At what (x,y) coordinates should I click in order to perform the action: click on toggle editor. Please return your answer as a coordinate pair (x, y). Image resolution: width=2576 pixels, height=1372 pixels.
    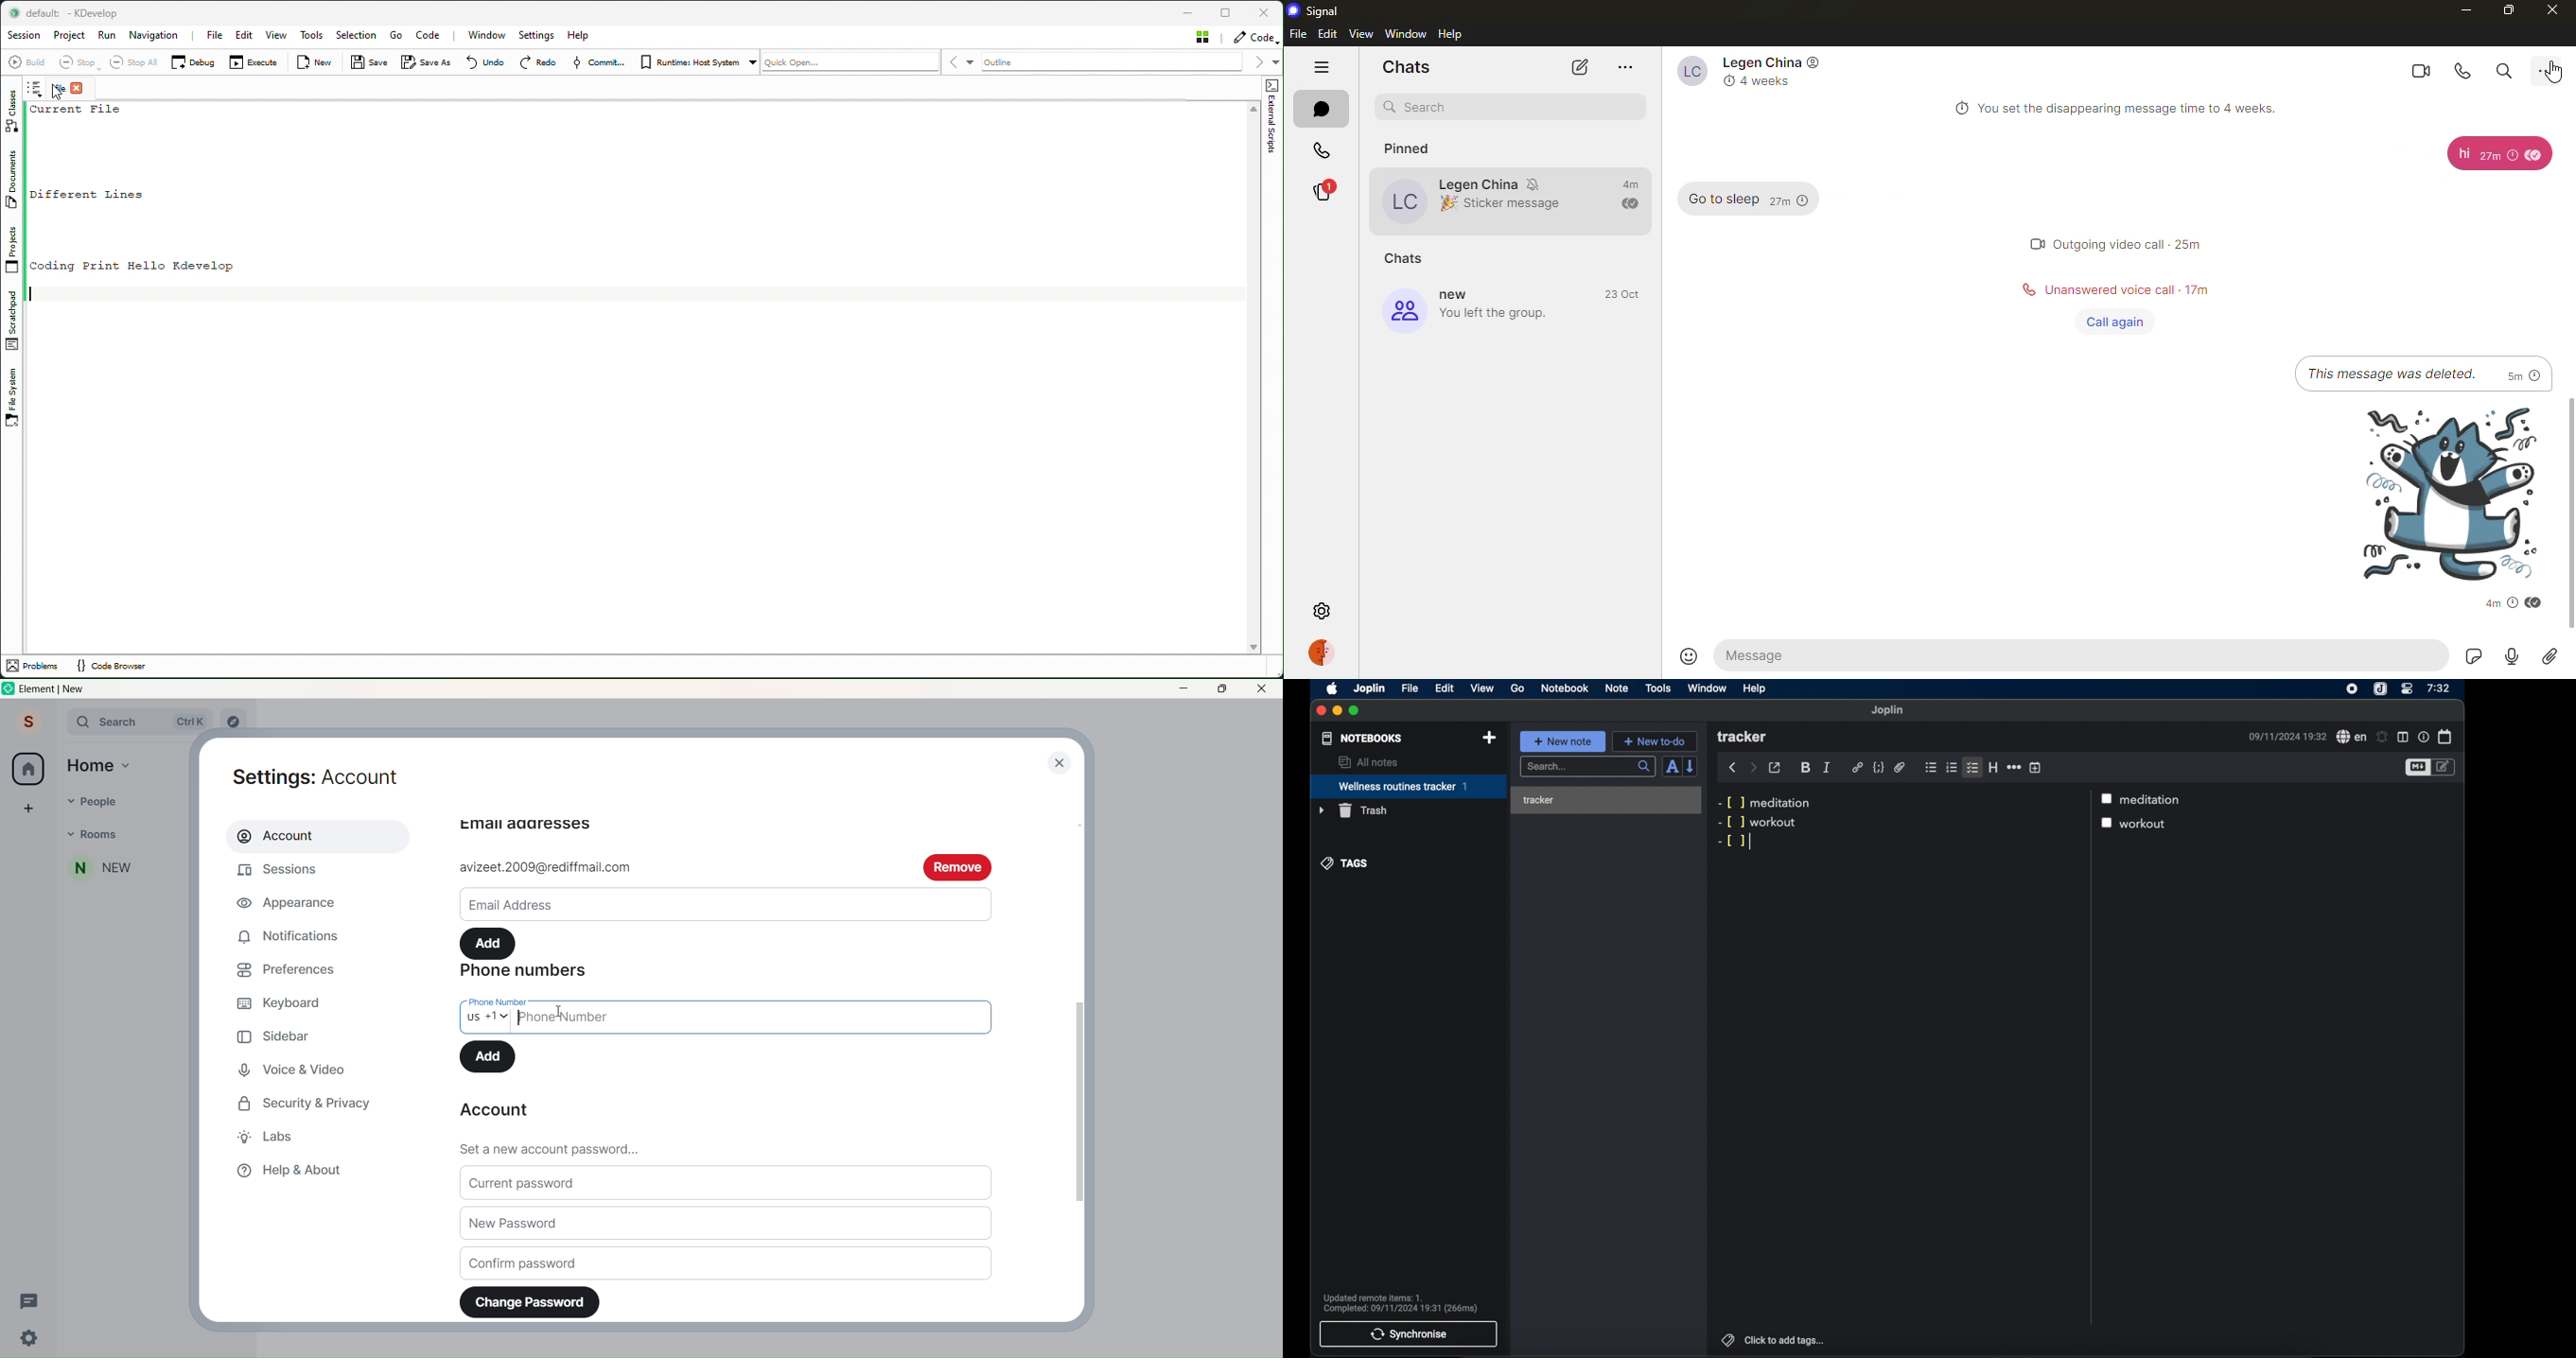
    Looking at the image, I should click on (2417, 767).